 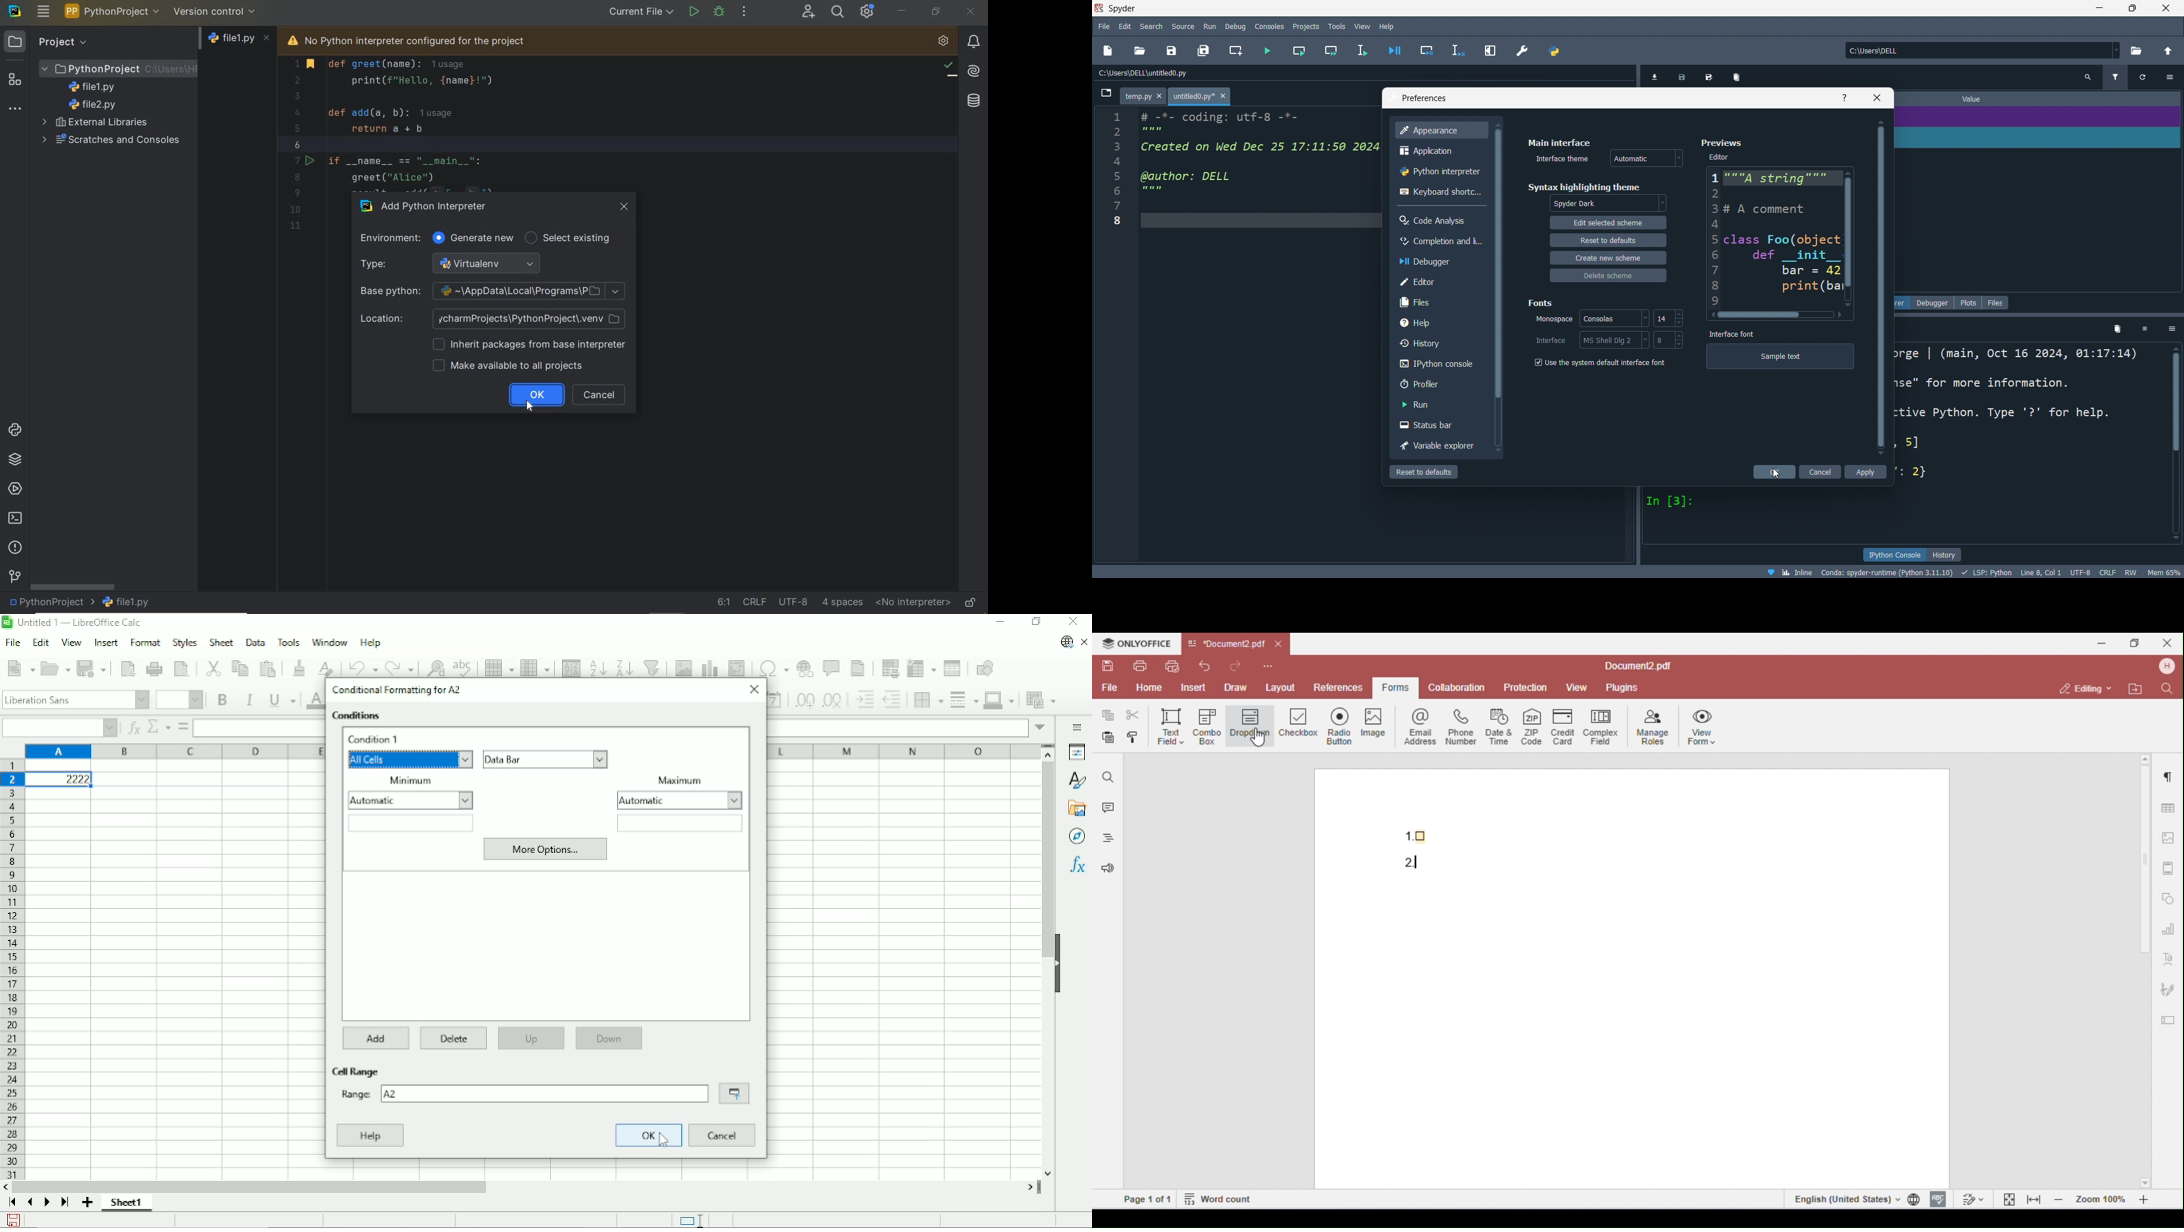 What do you see at coordinates (1607, 159) in the screenshot?
I see `interface theme: Automatic` at bounding box center [1607, 159].